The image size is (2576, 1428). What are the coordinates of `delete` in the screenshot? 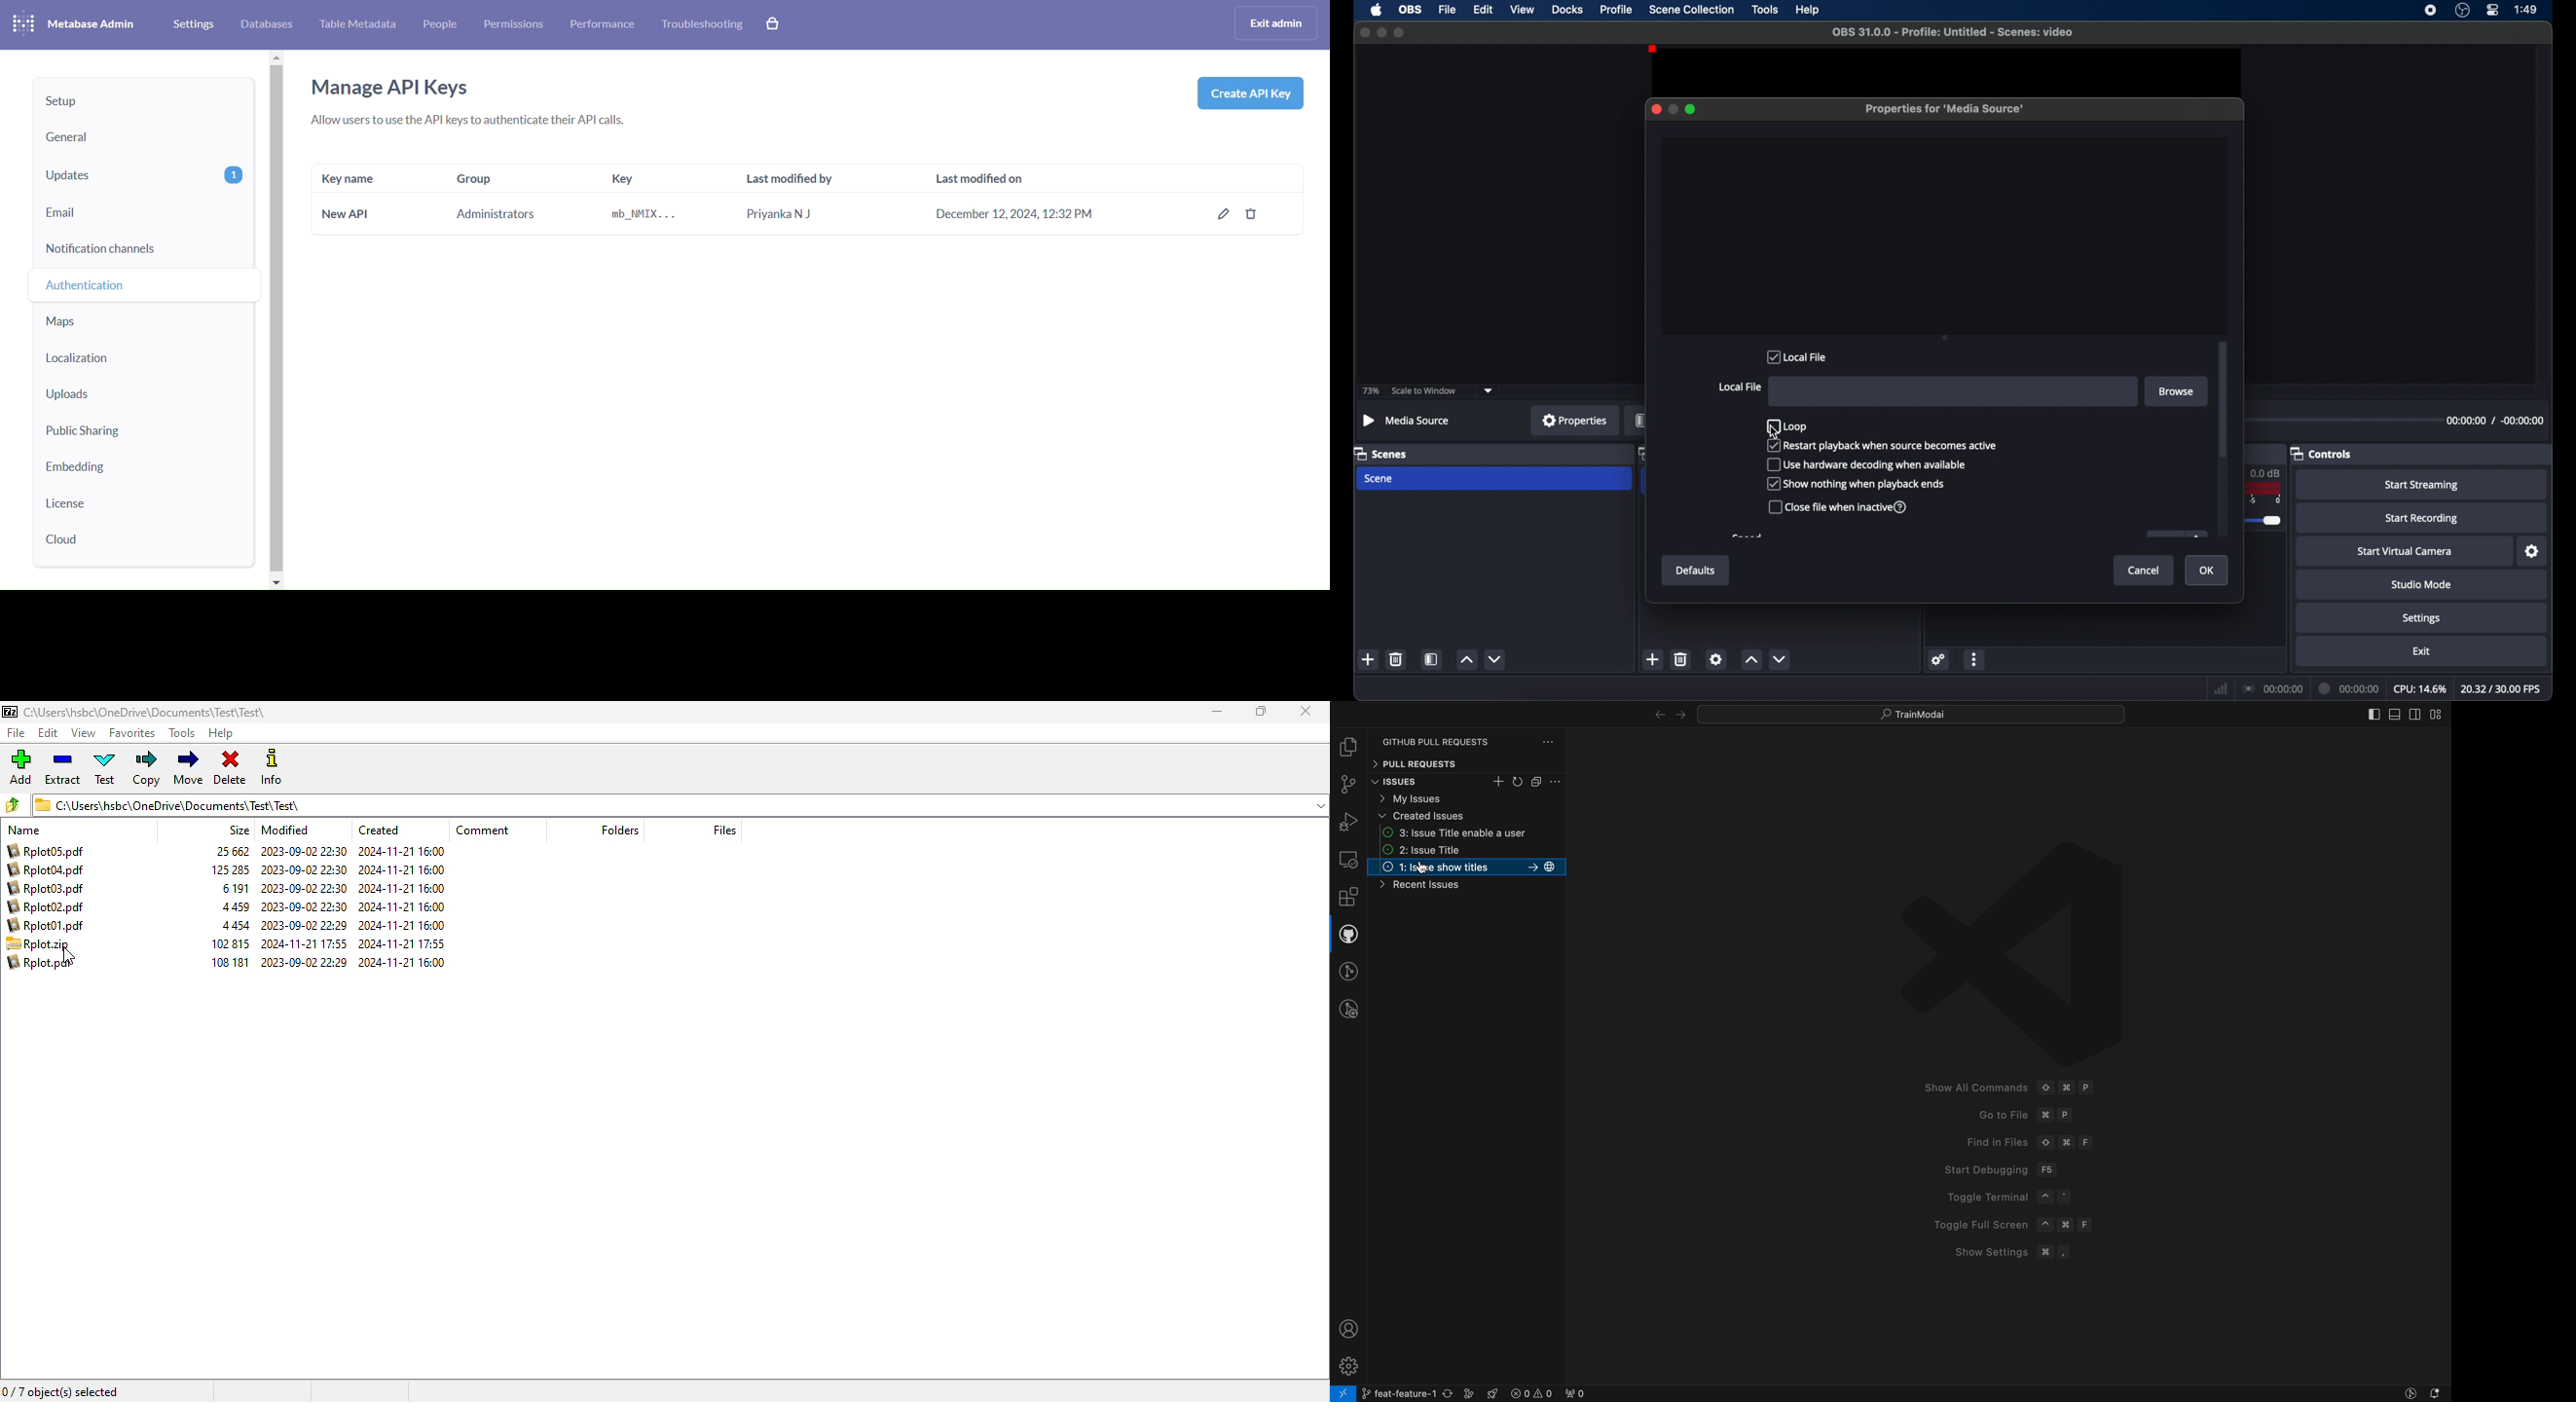 It's located at (1257, 214).